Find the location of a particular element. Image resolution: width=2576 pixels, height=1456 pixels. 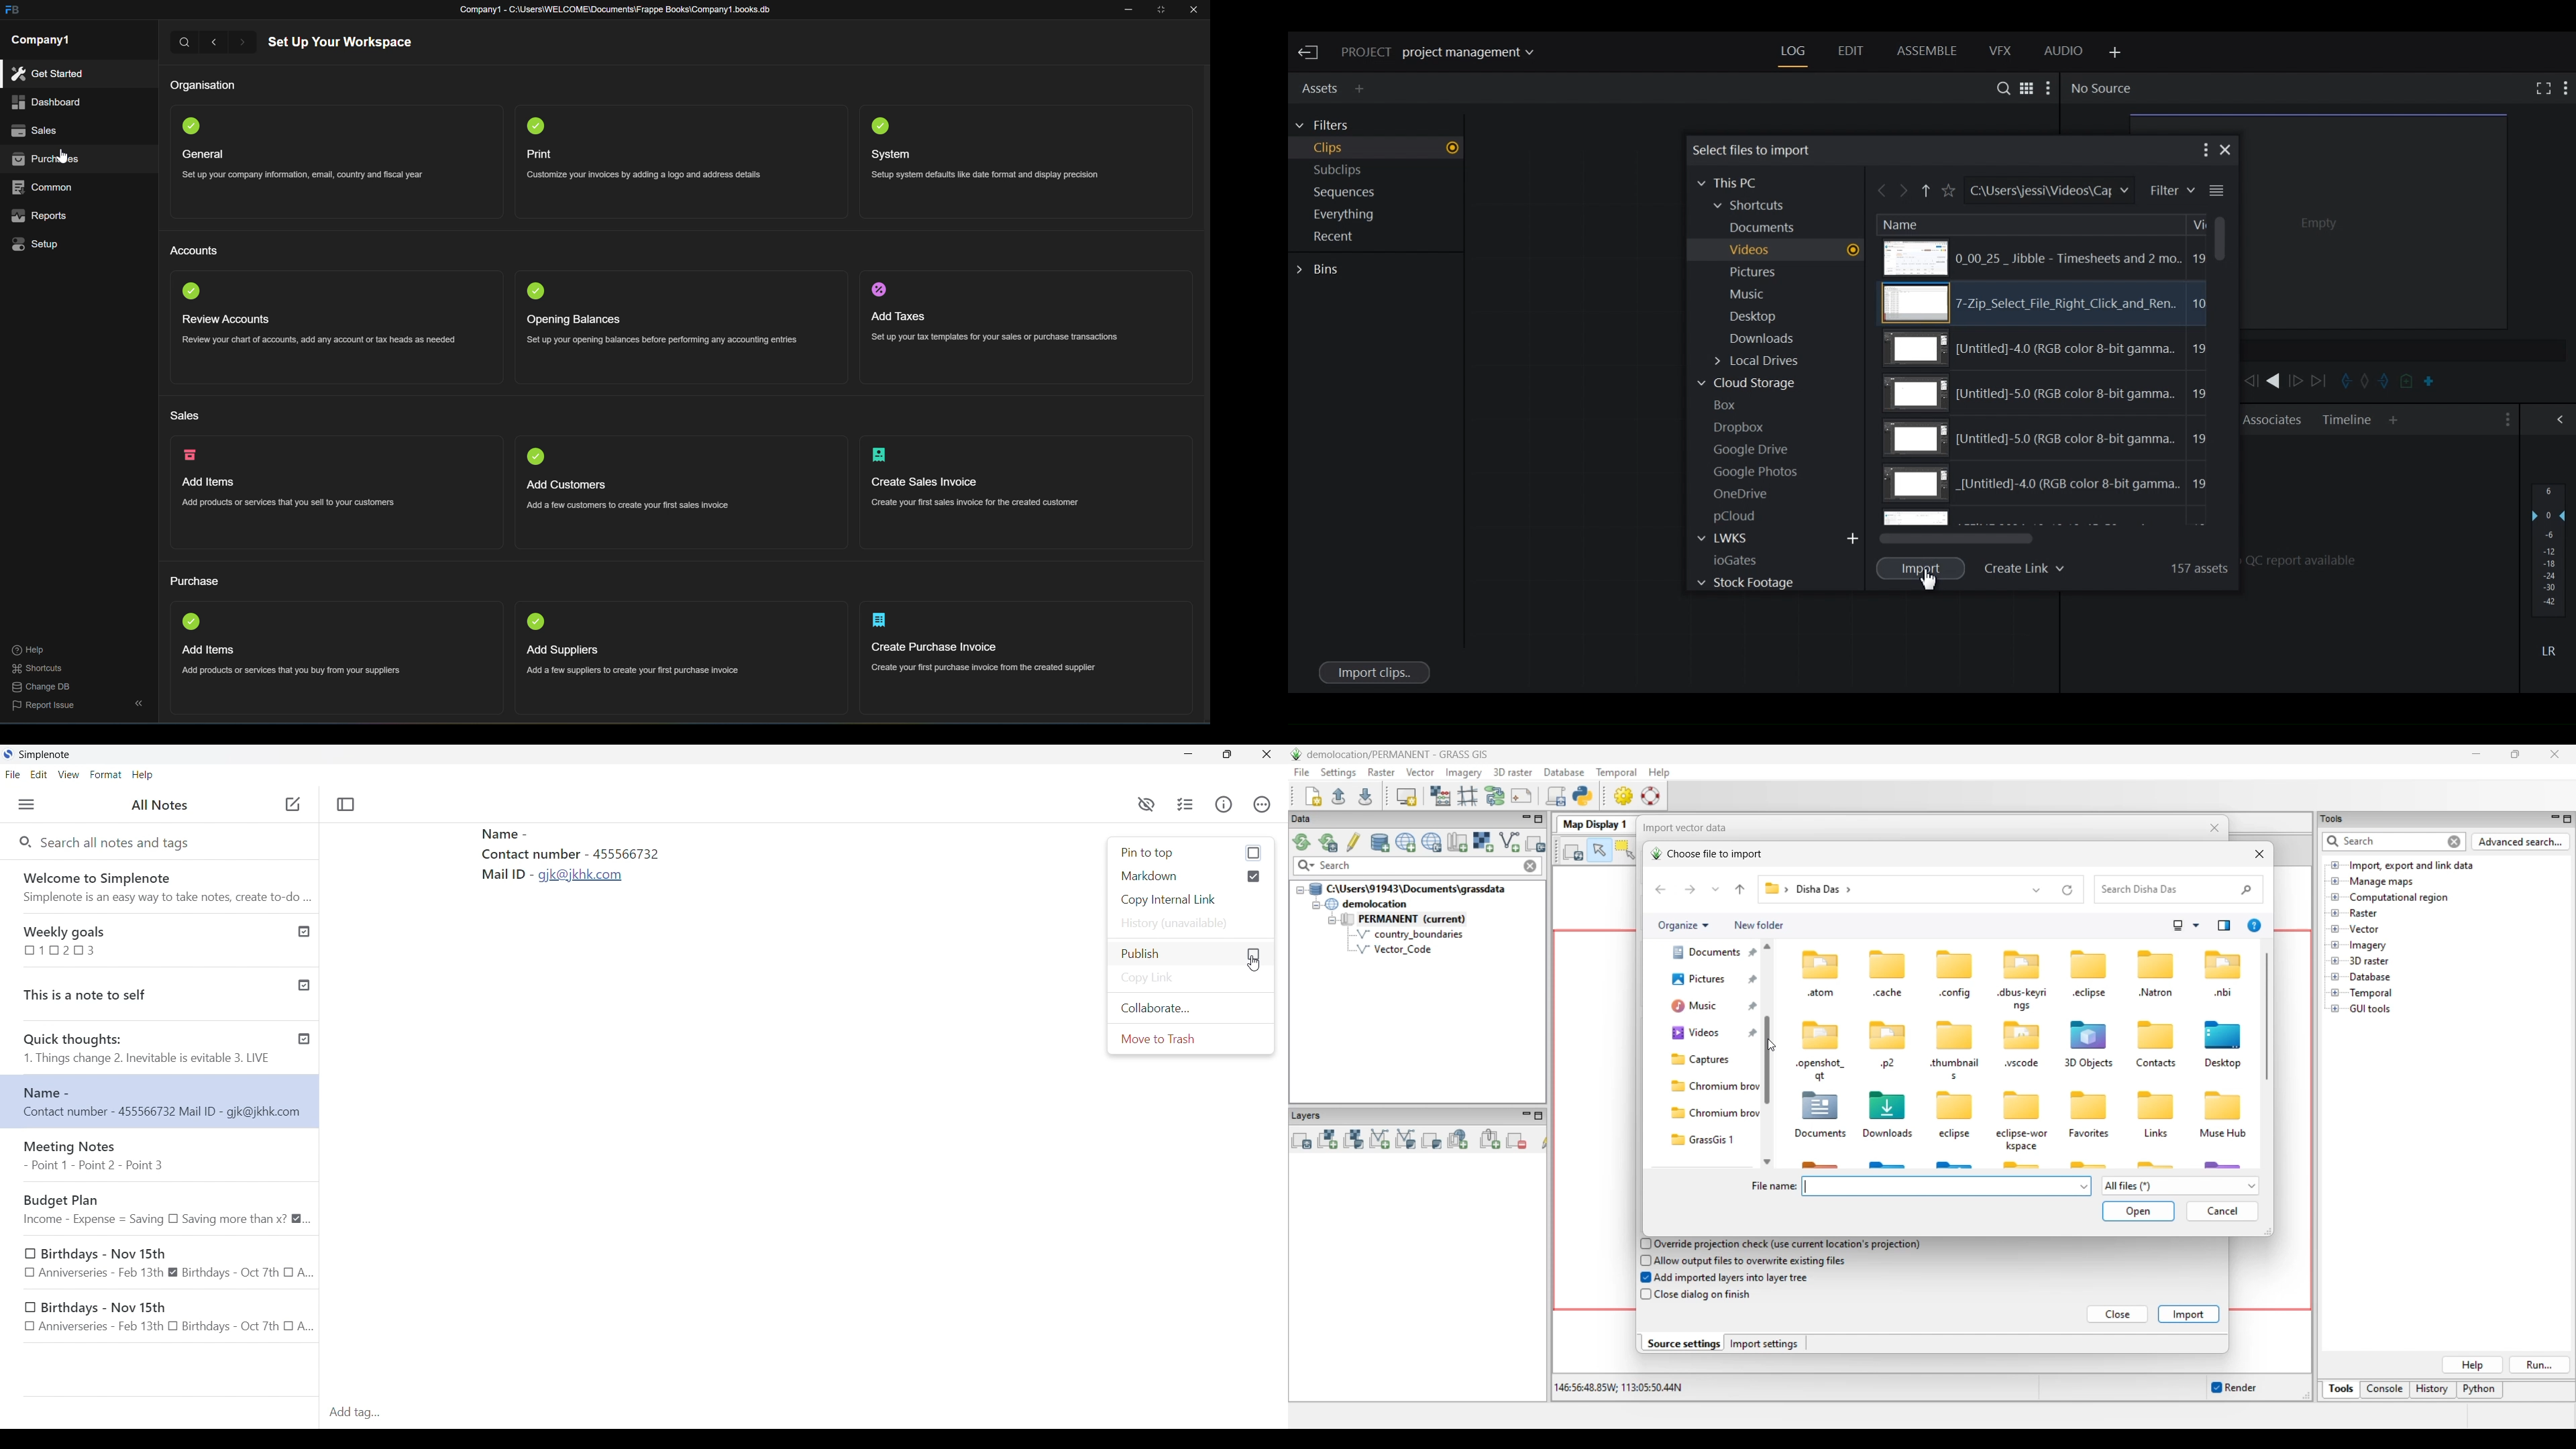

Click to Markdown is located at coordinates (1191, 876).